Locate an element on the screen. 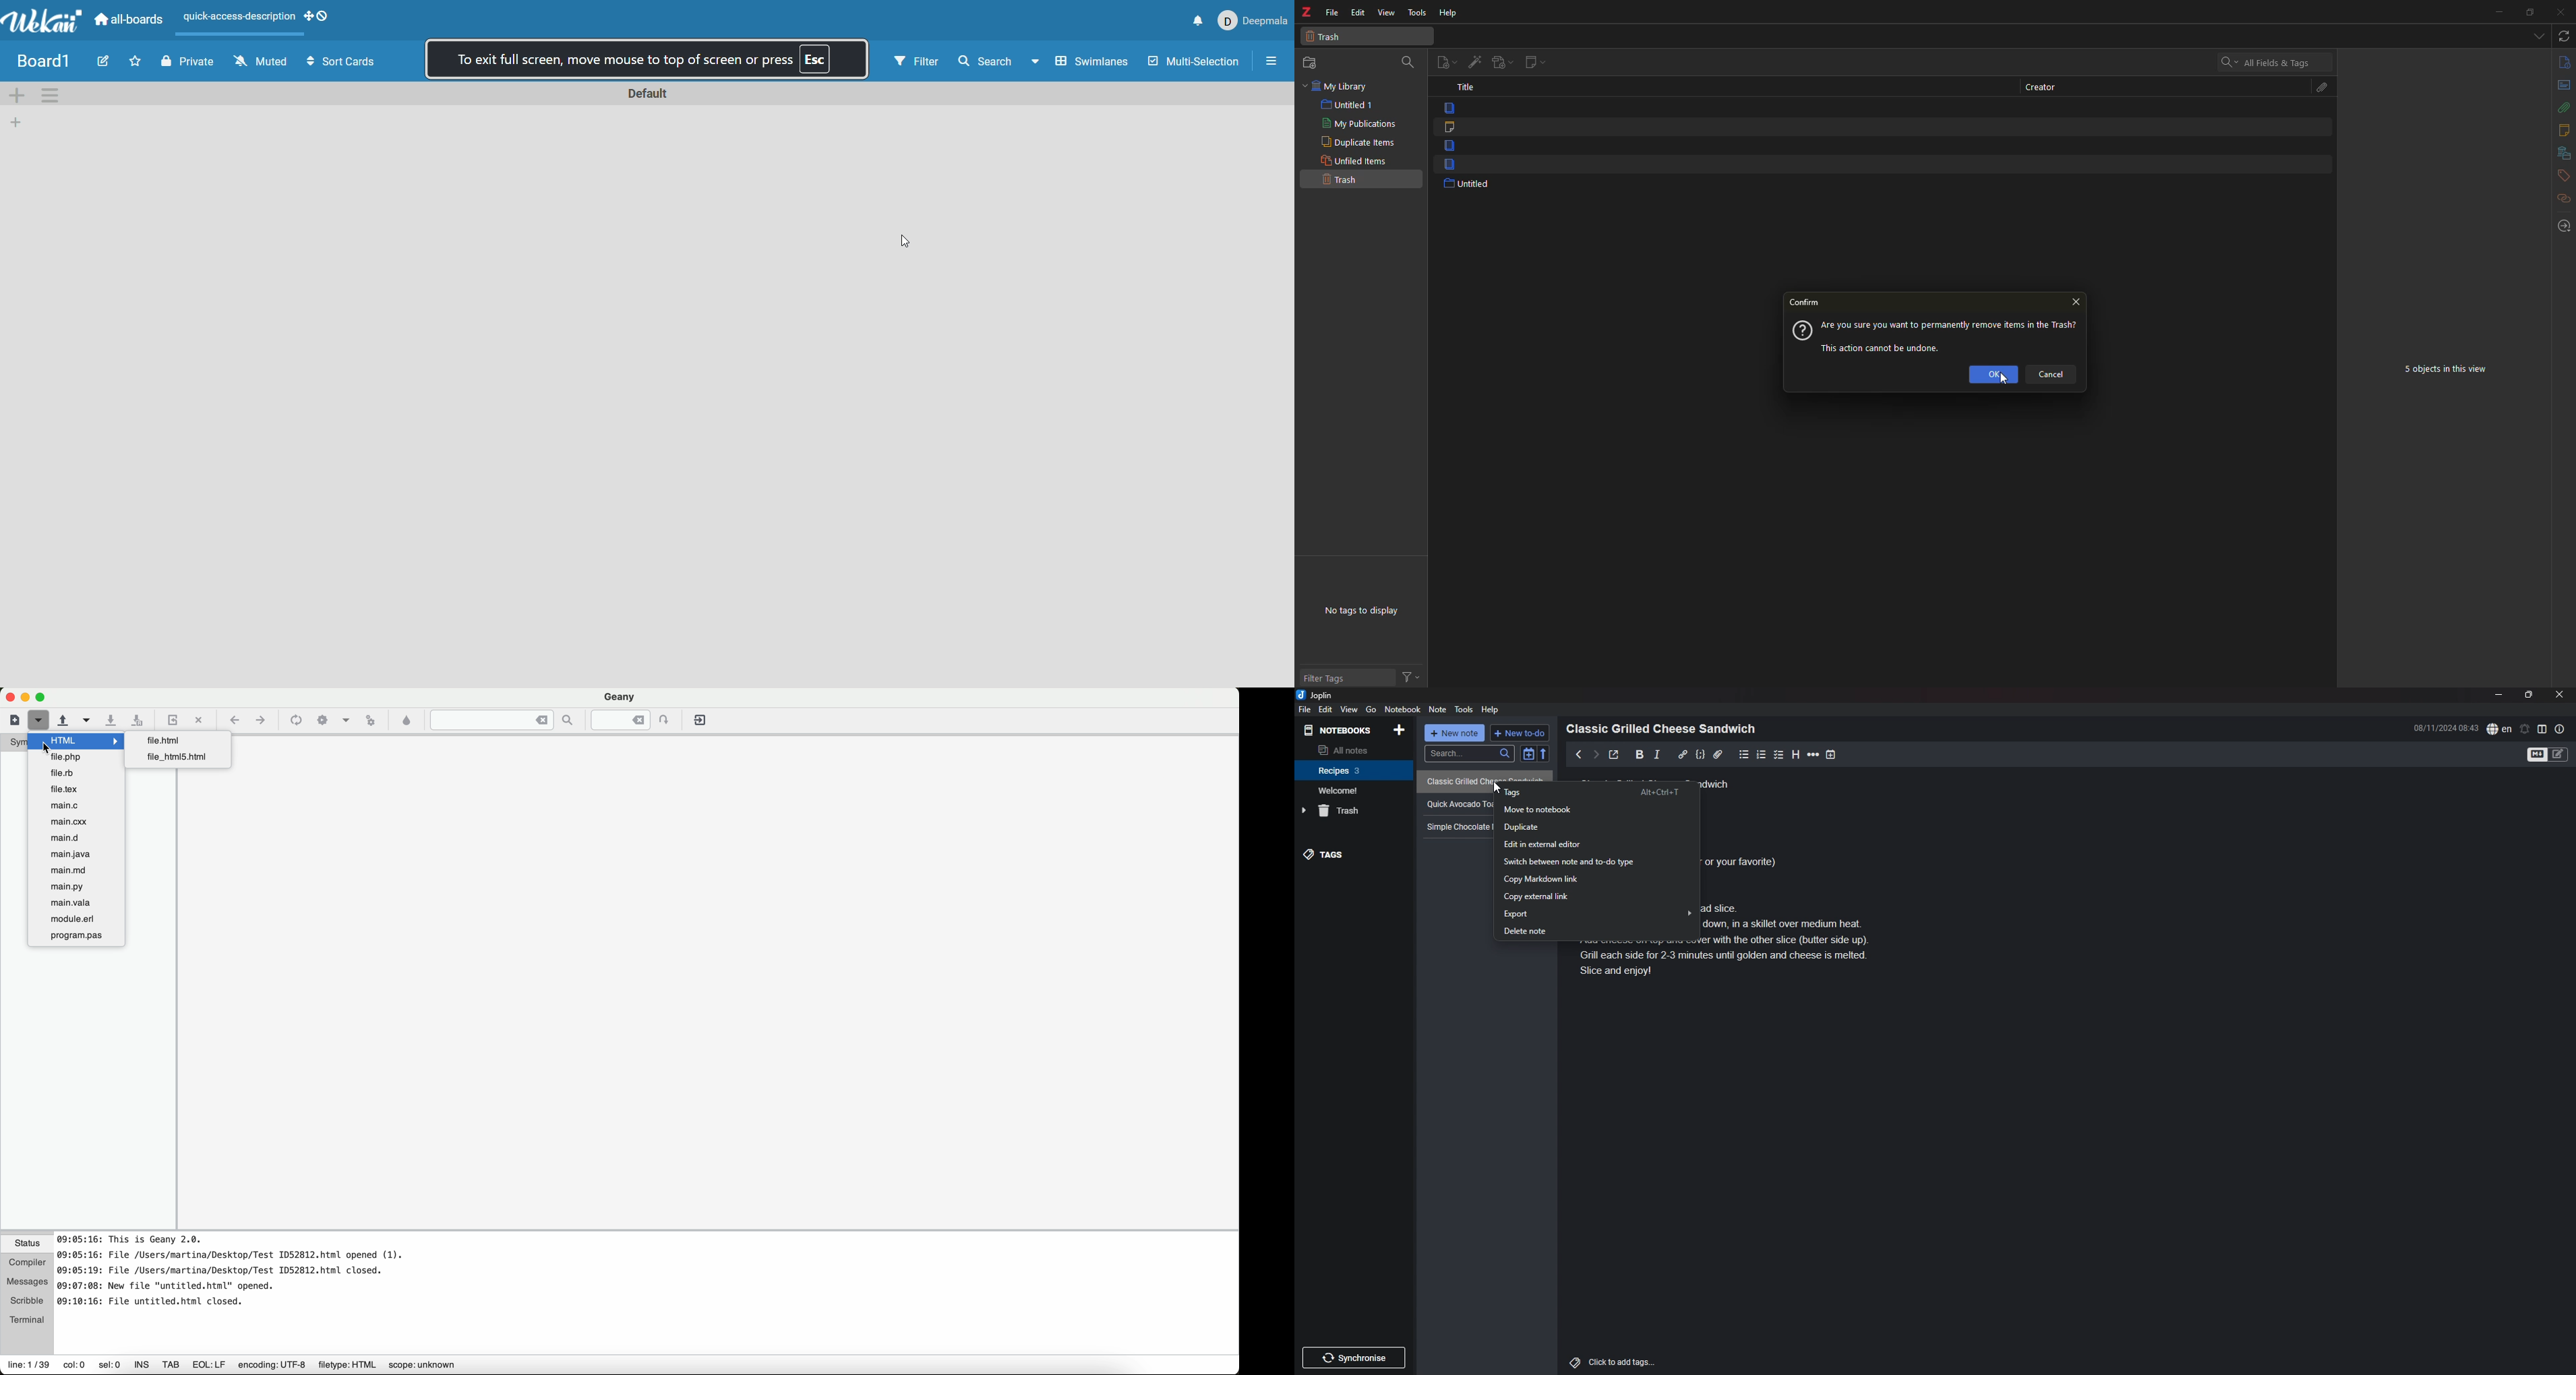  close is located at coordinates (2561, 694).